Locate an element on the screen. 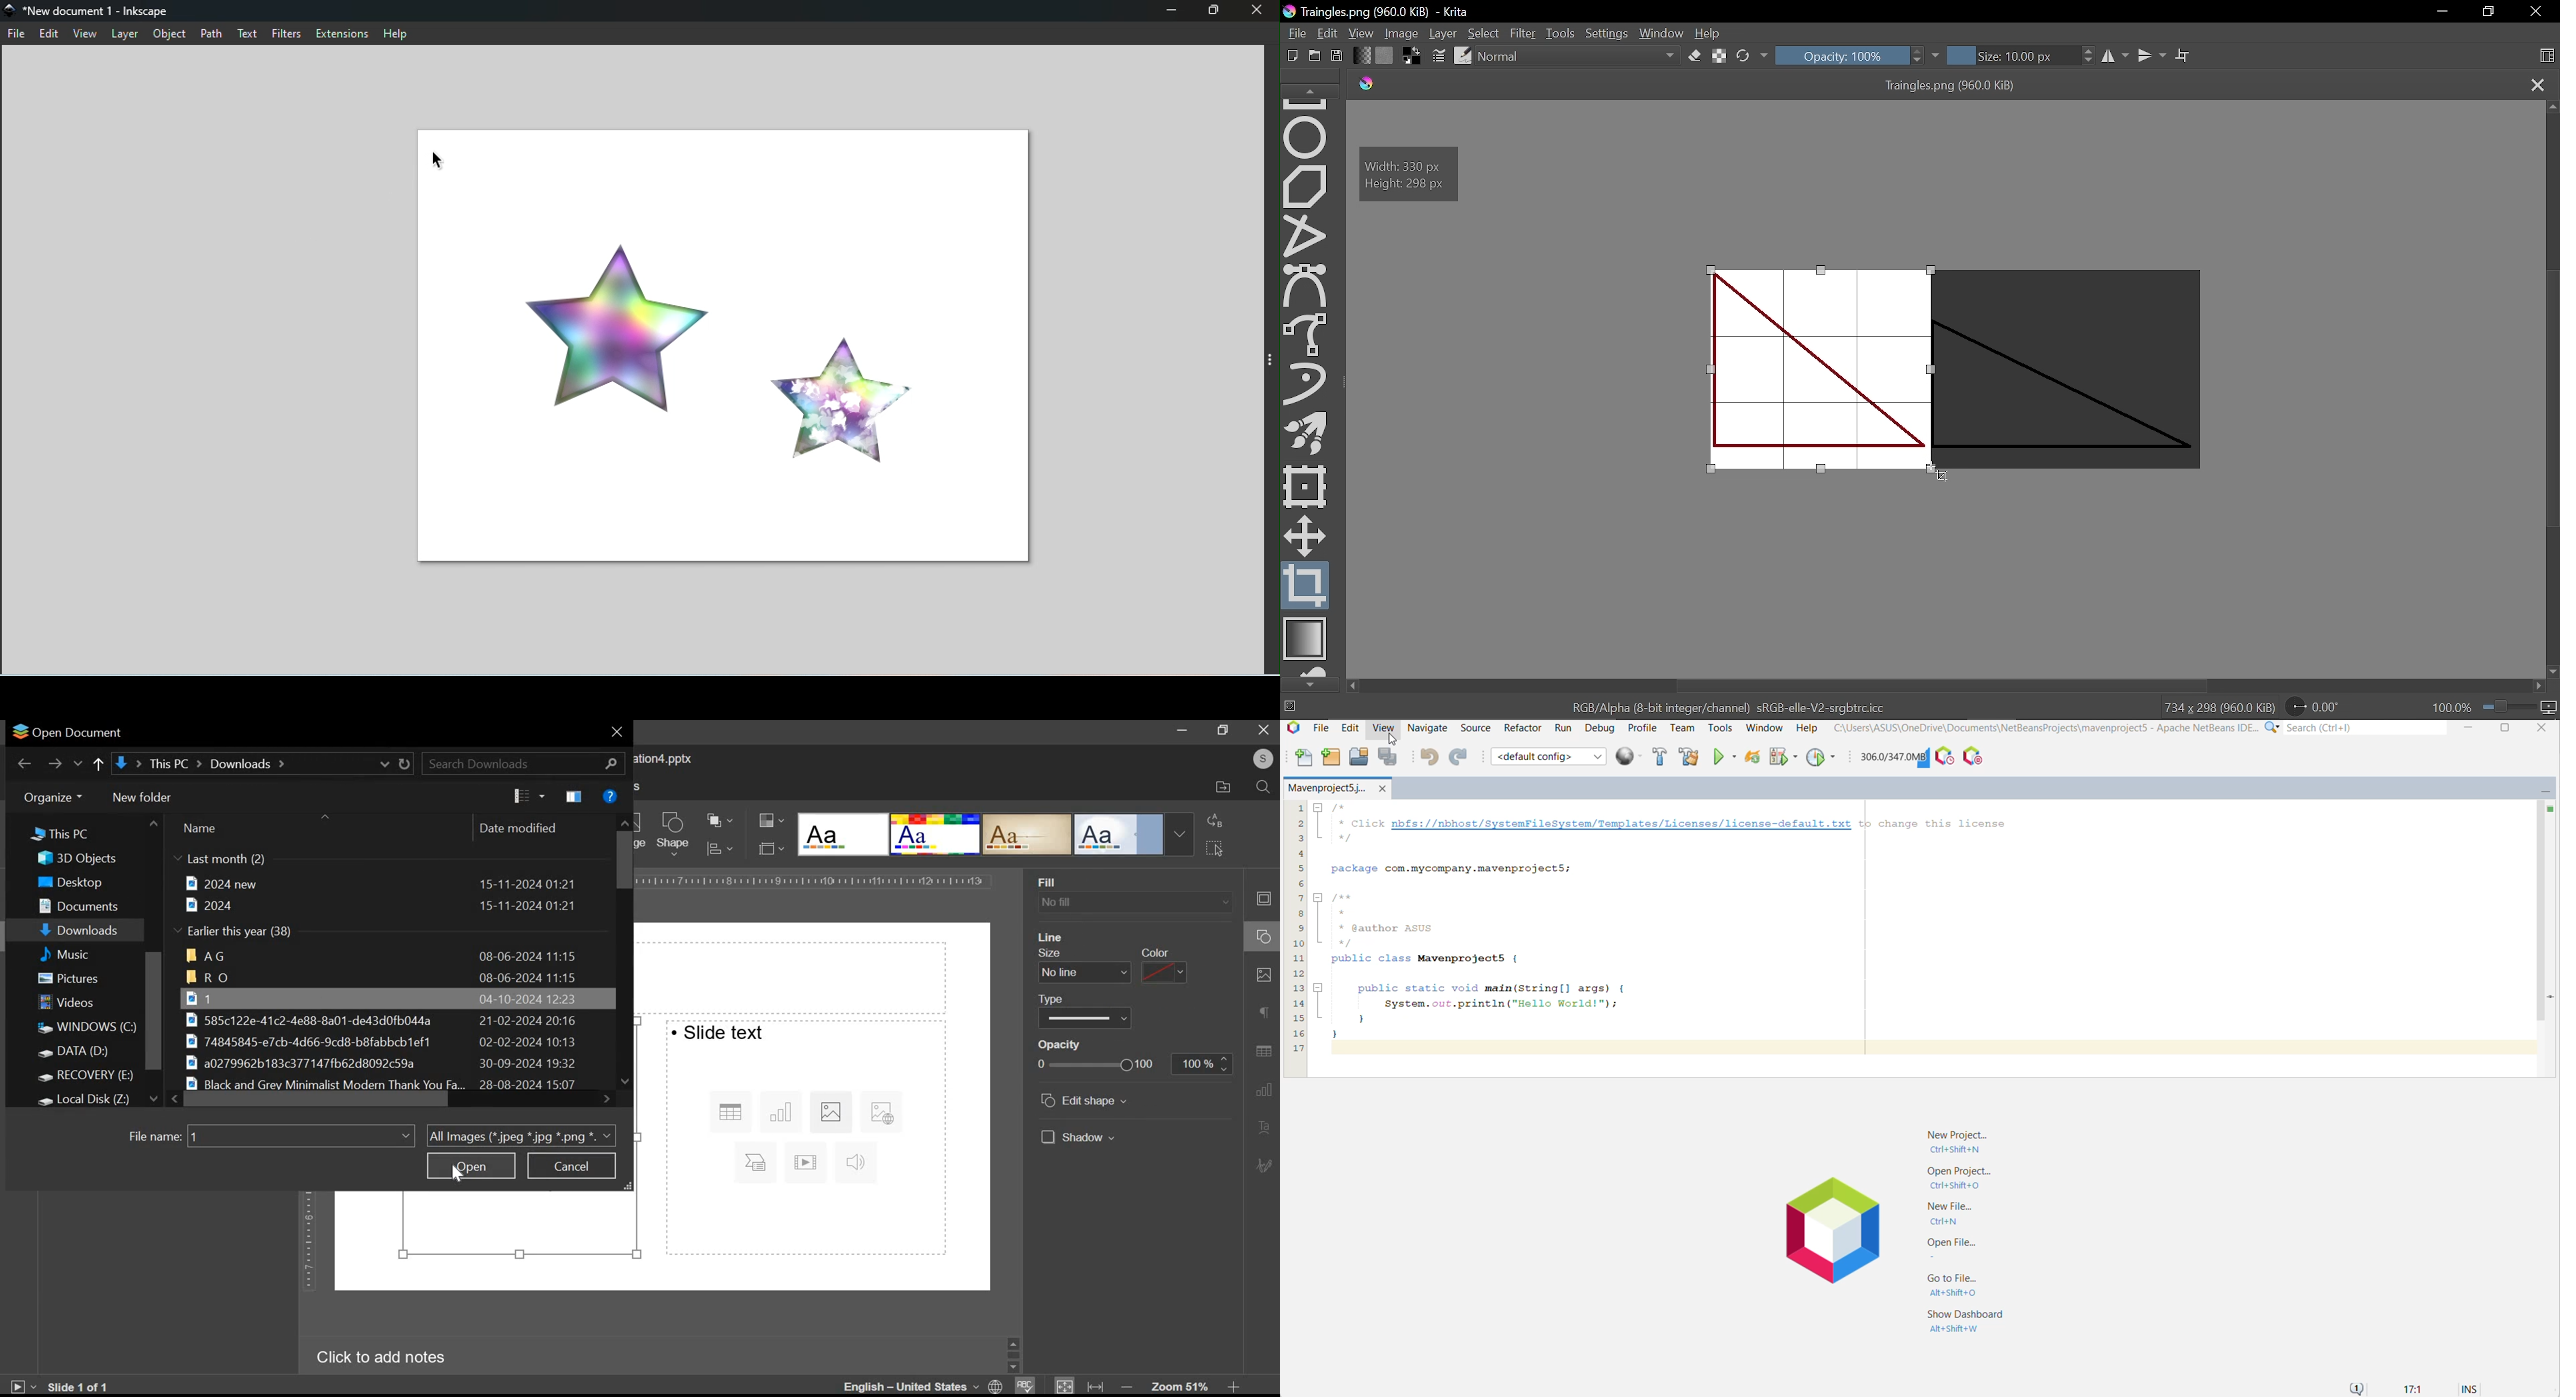  back is located at coordinates (25, 764).